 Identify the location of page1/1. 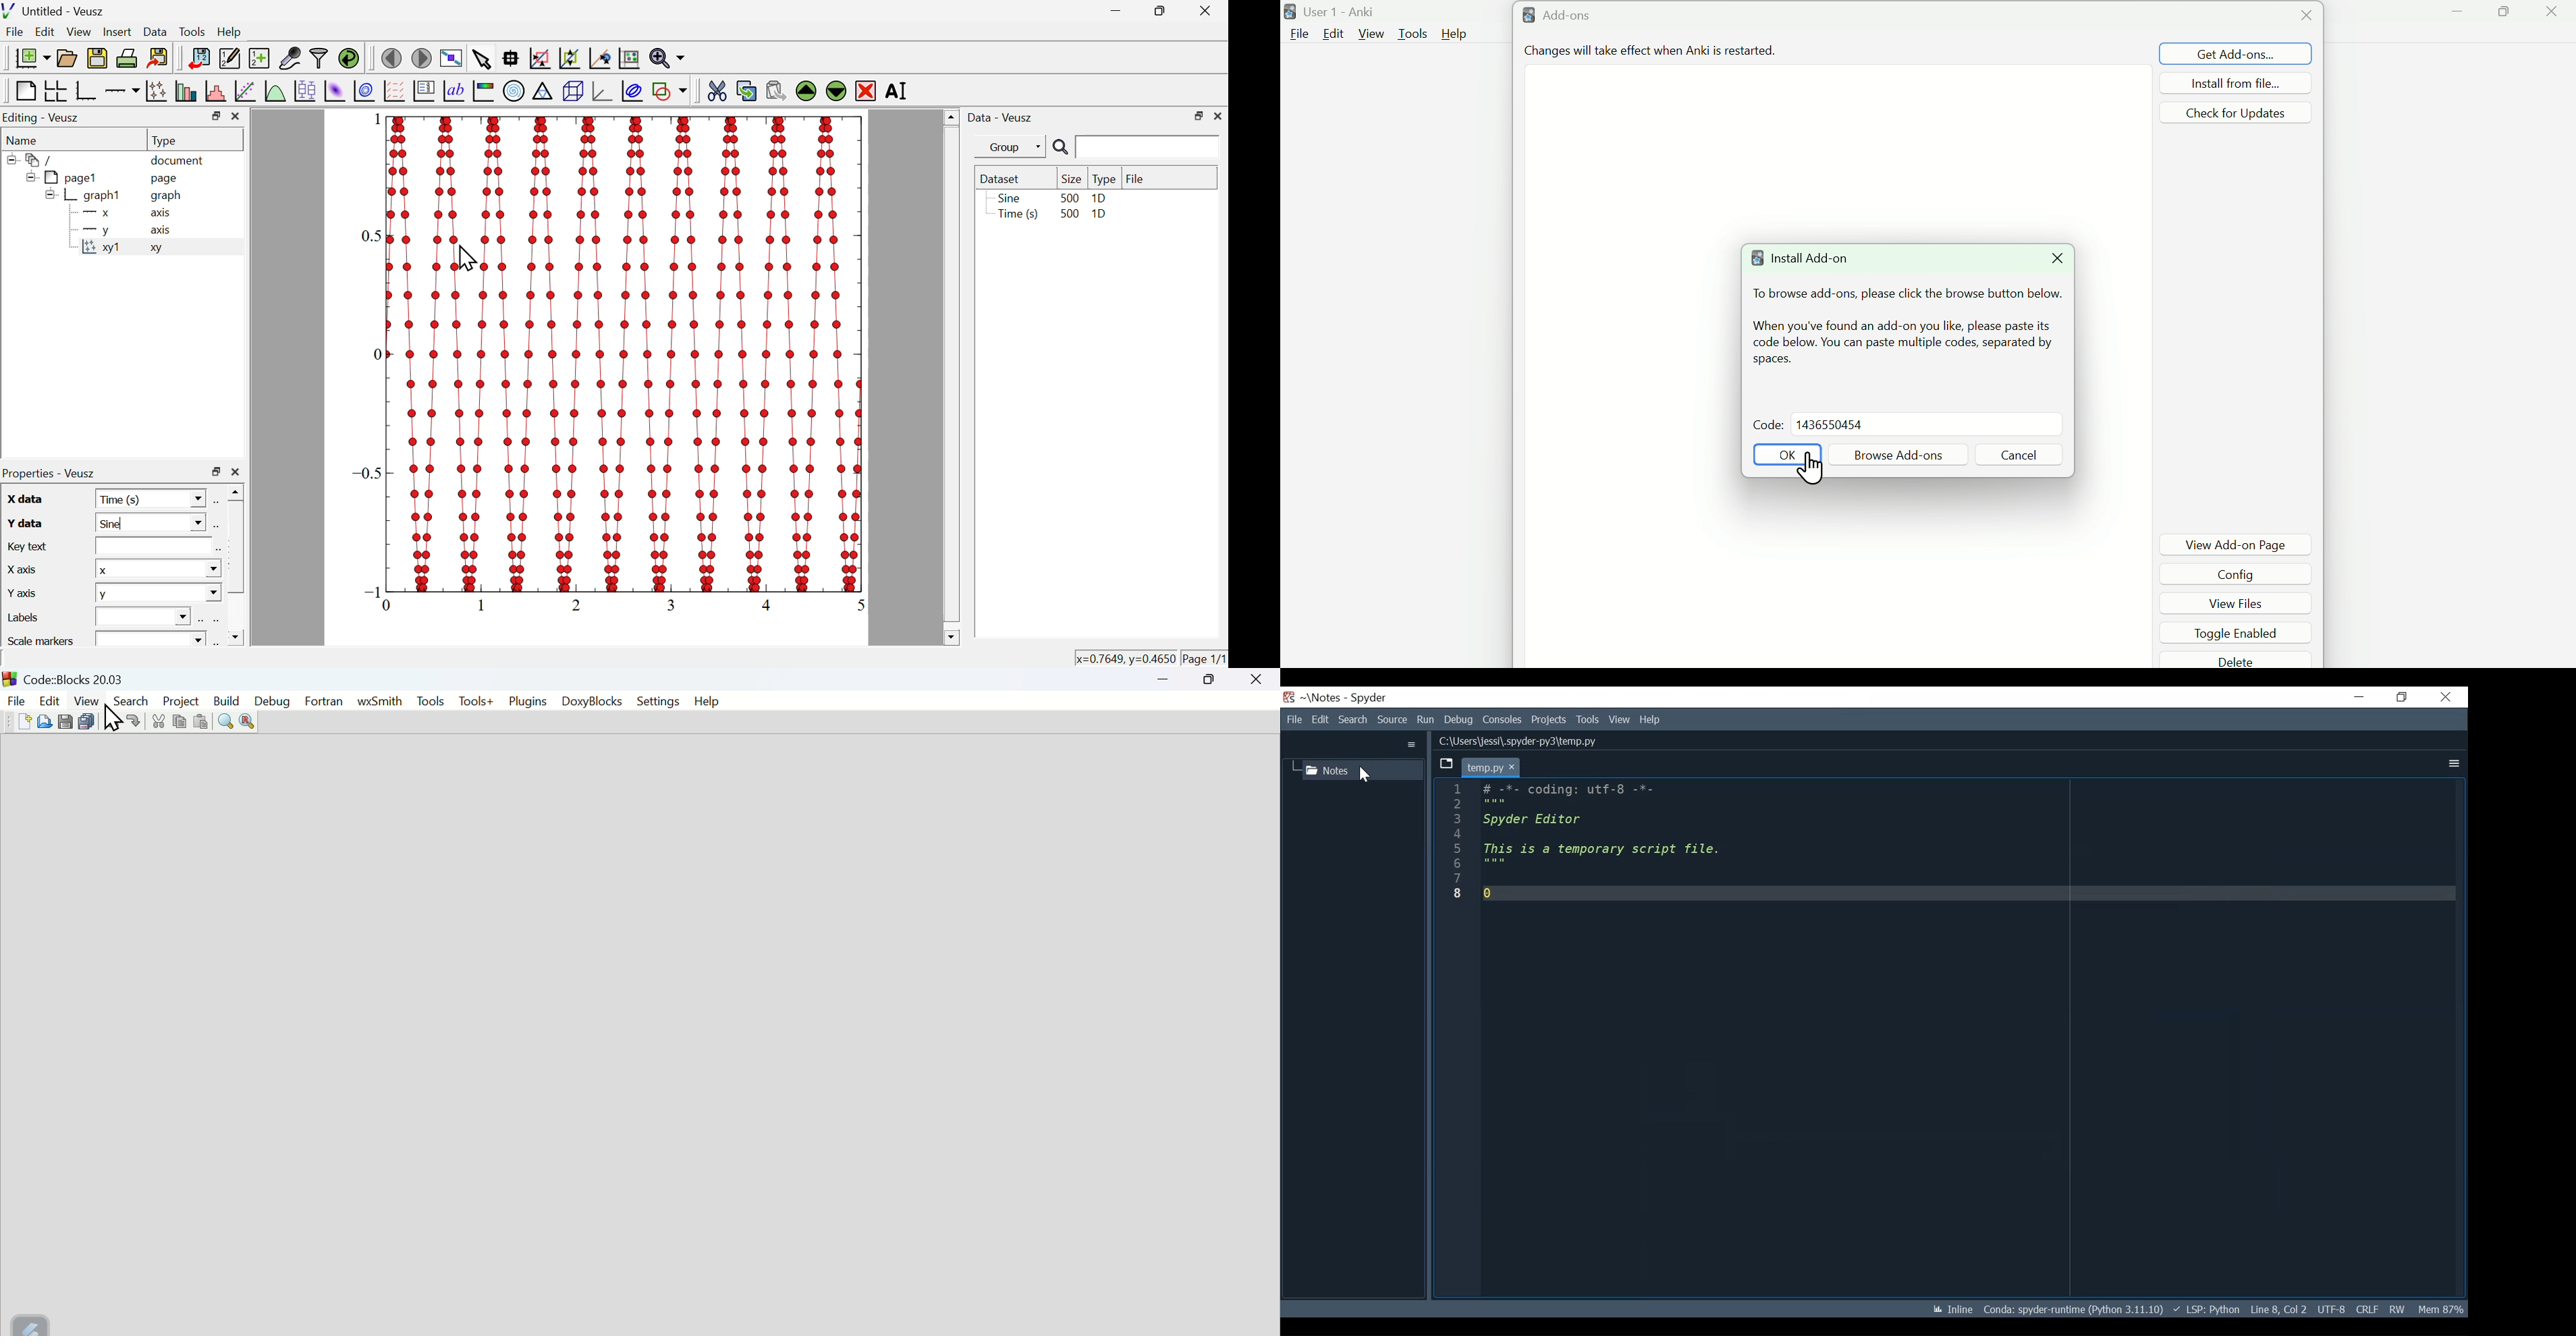
(1205, 656).